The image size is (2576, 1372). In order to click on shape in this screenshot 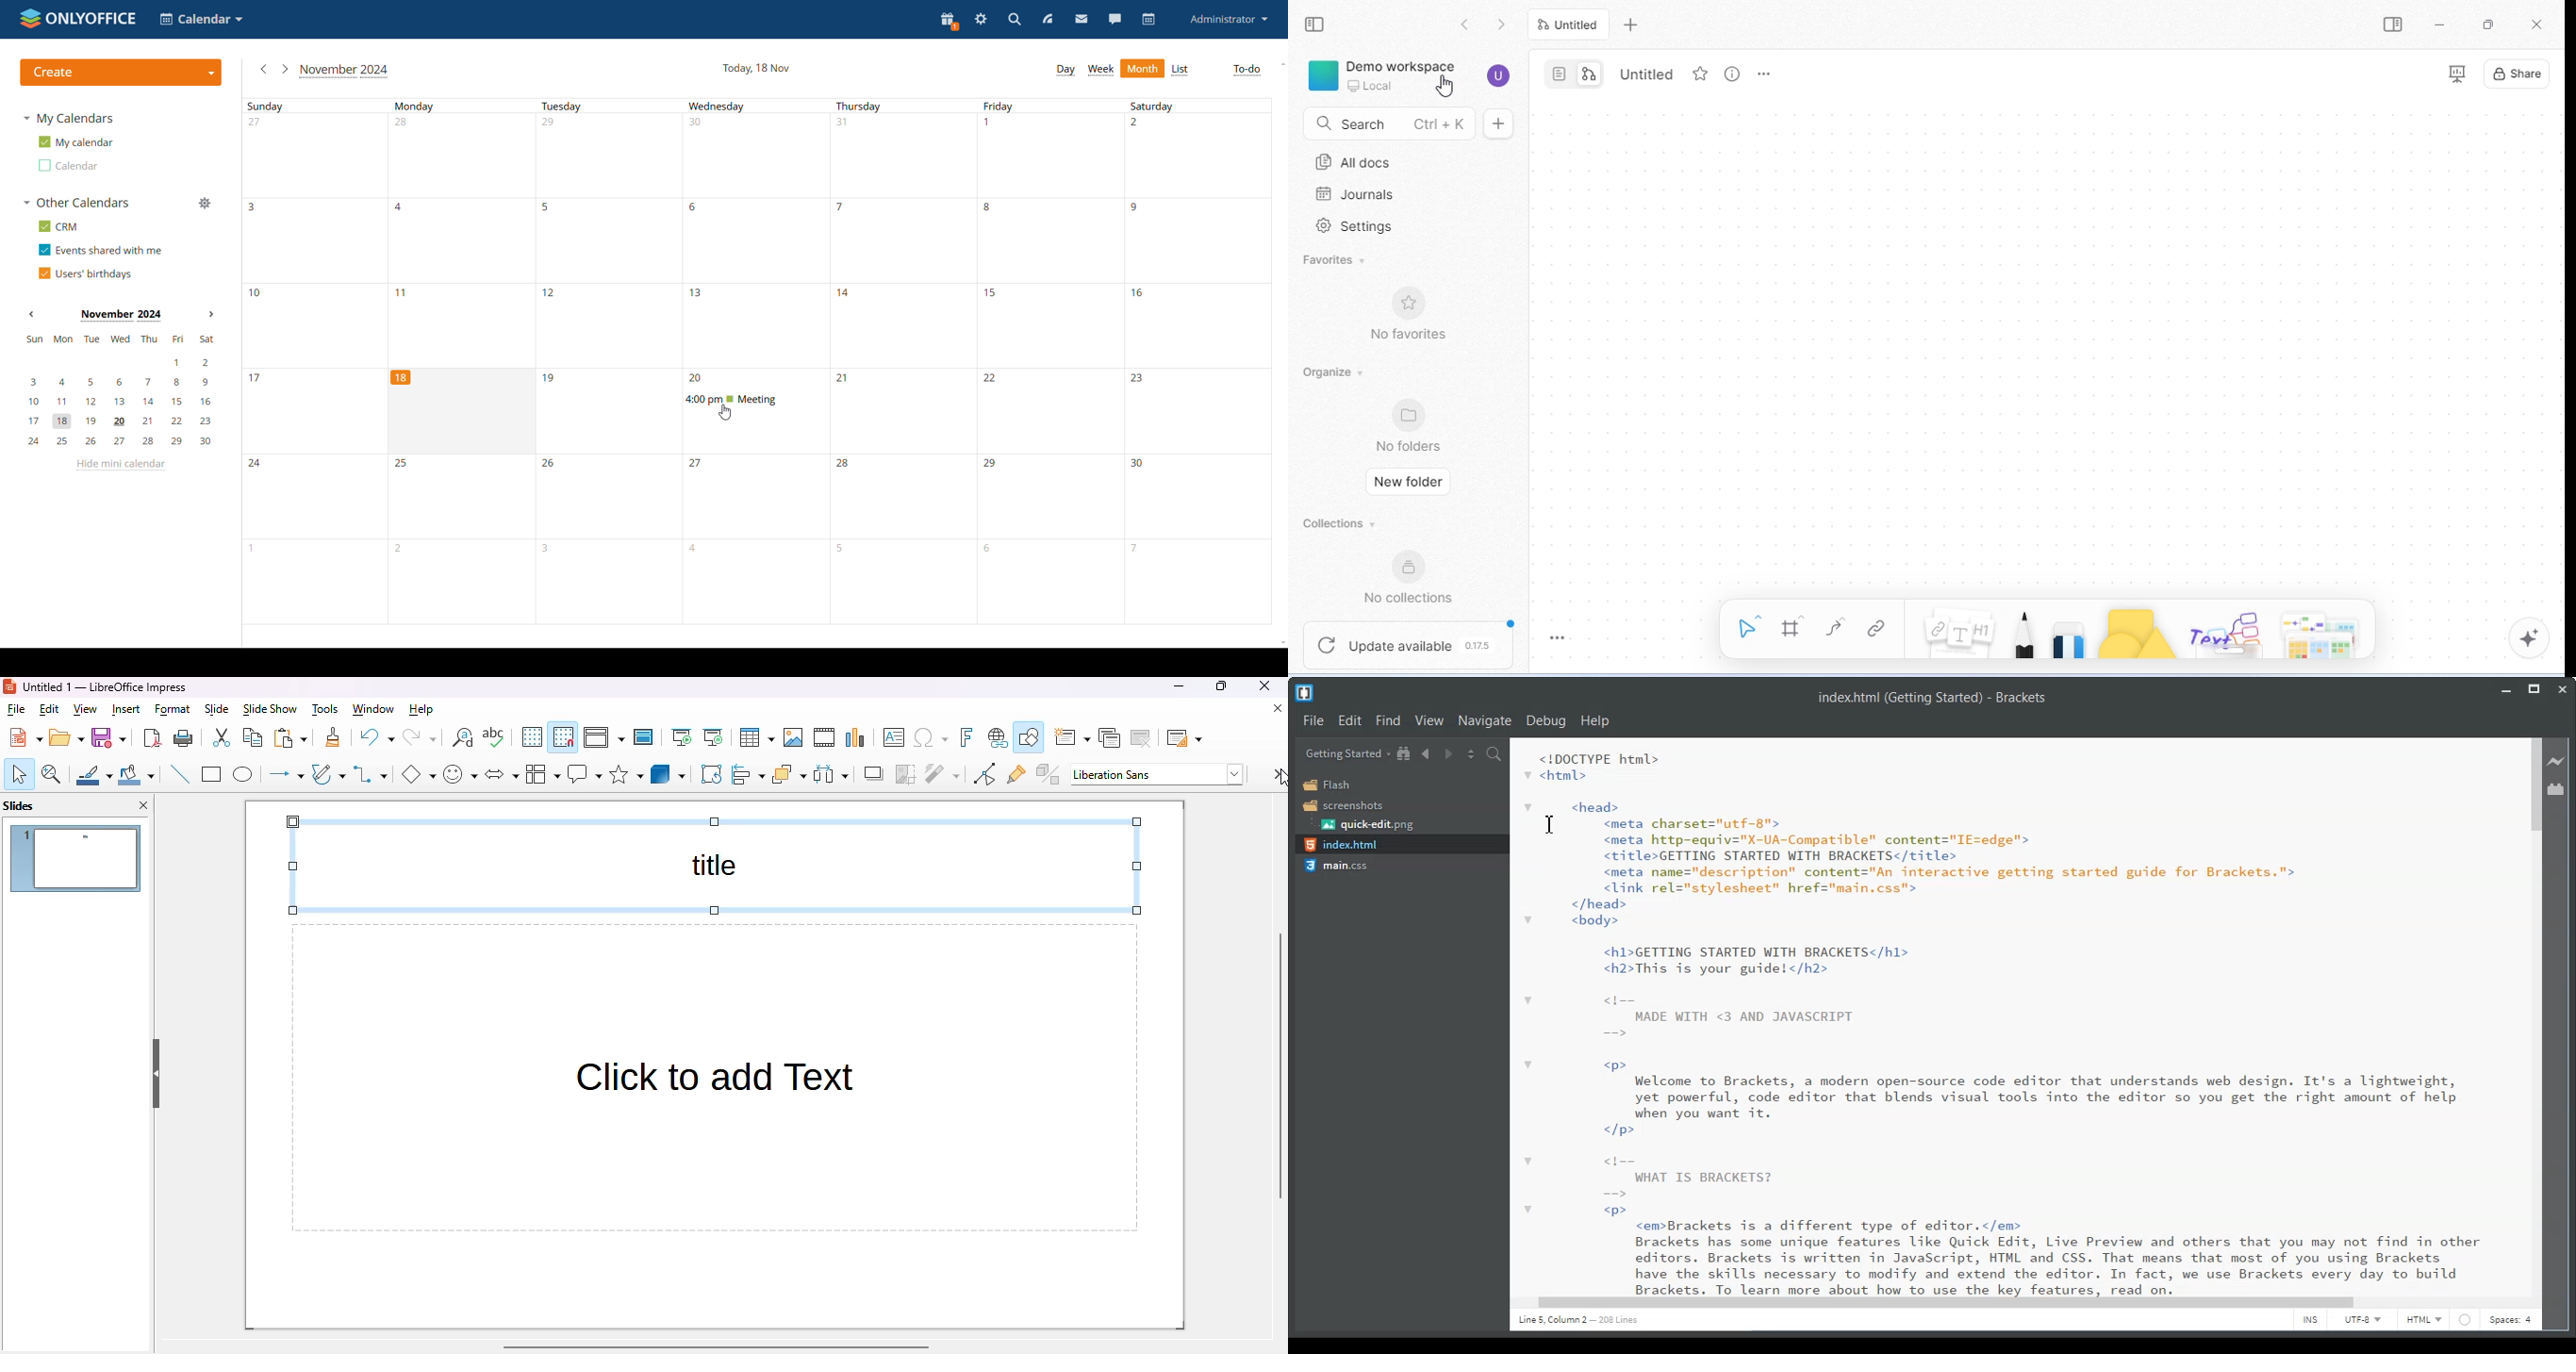, I will do `click(2141, 632)`.